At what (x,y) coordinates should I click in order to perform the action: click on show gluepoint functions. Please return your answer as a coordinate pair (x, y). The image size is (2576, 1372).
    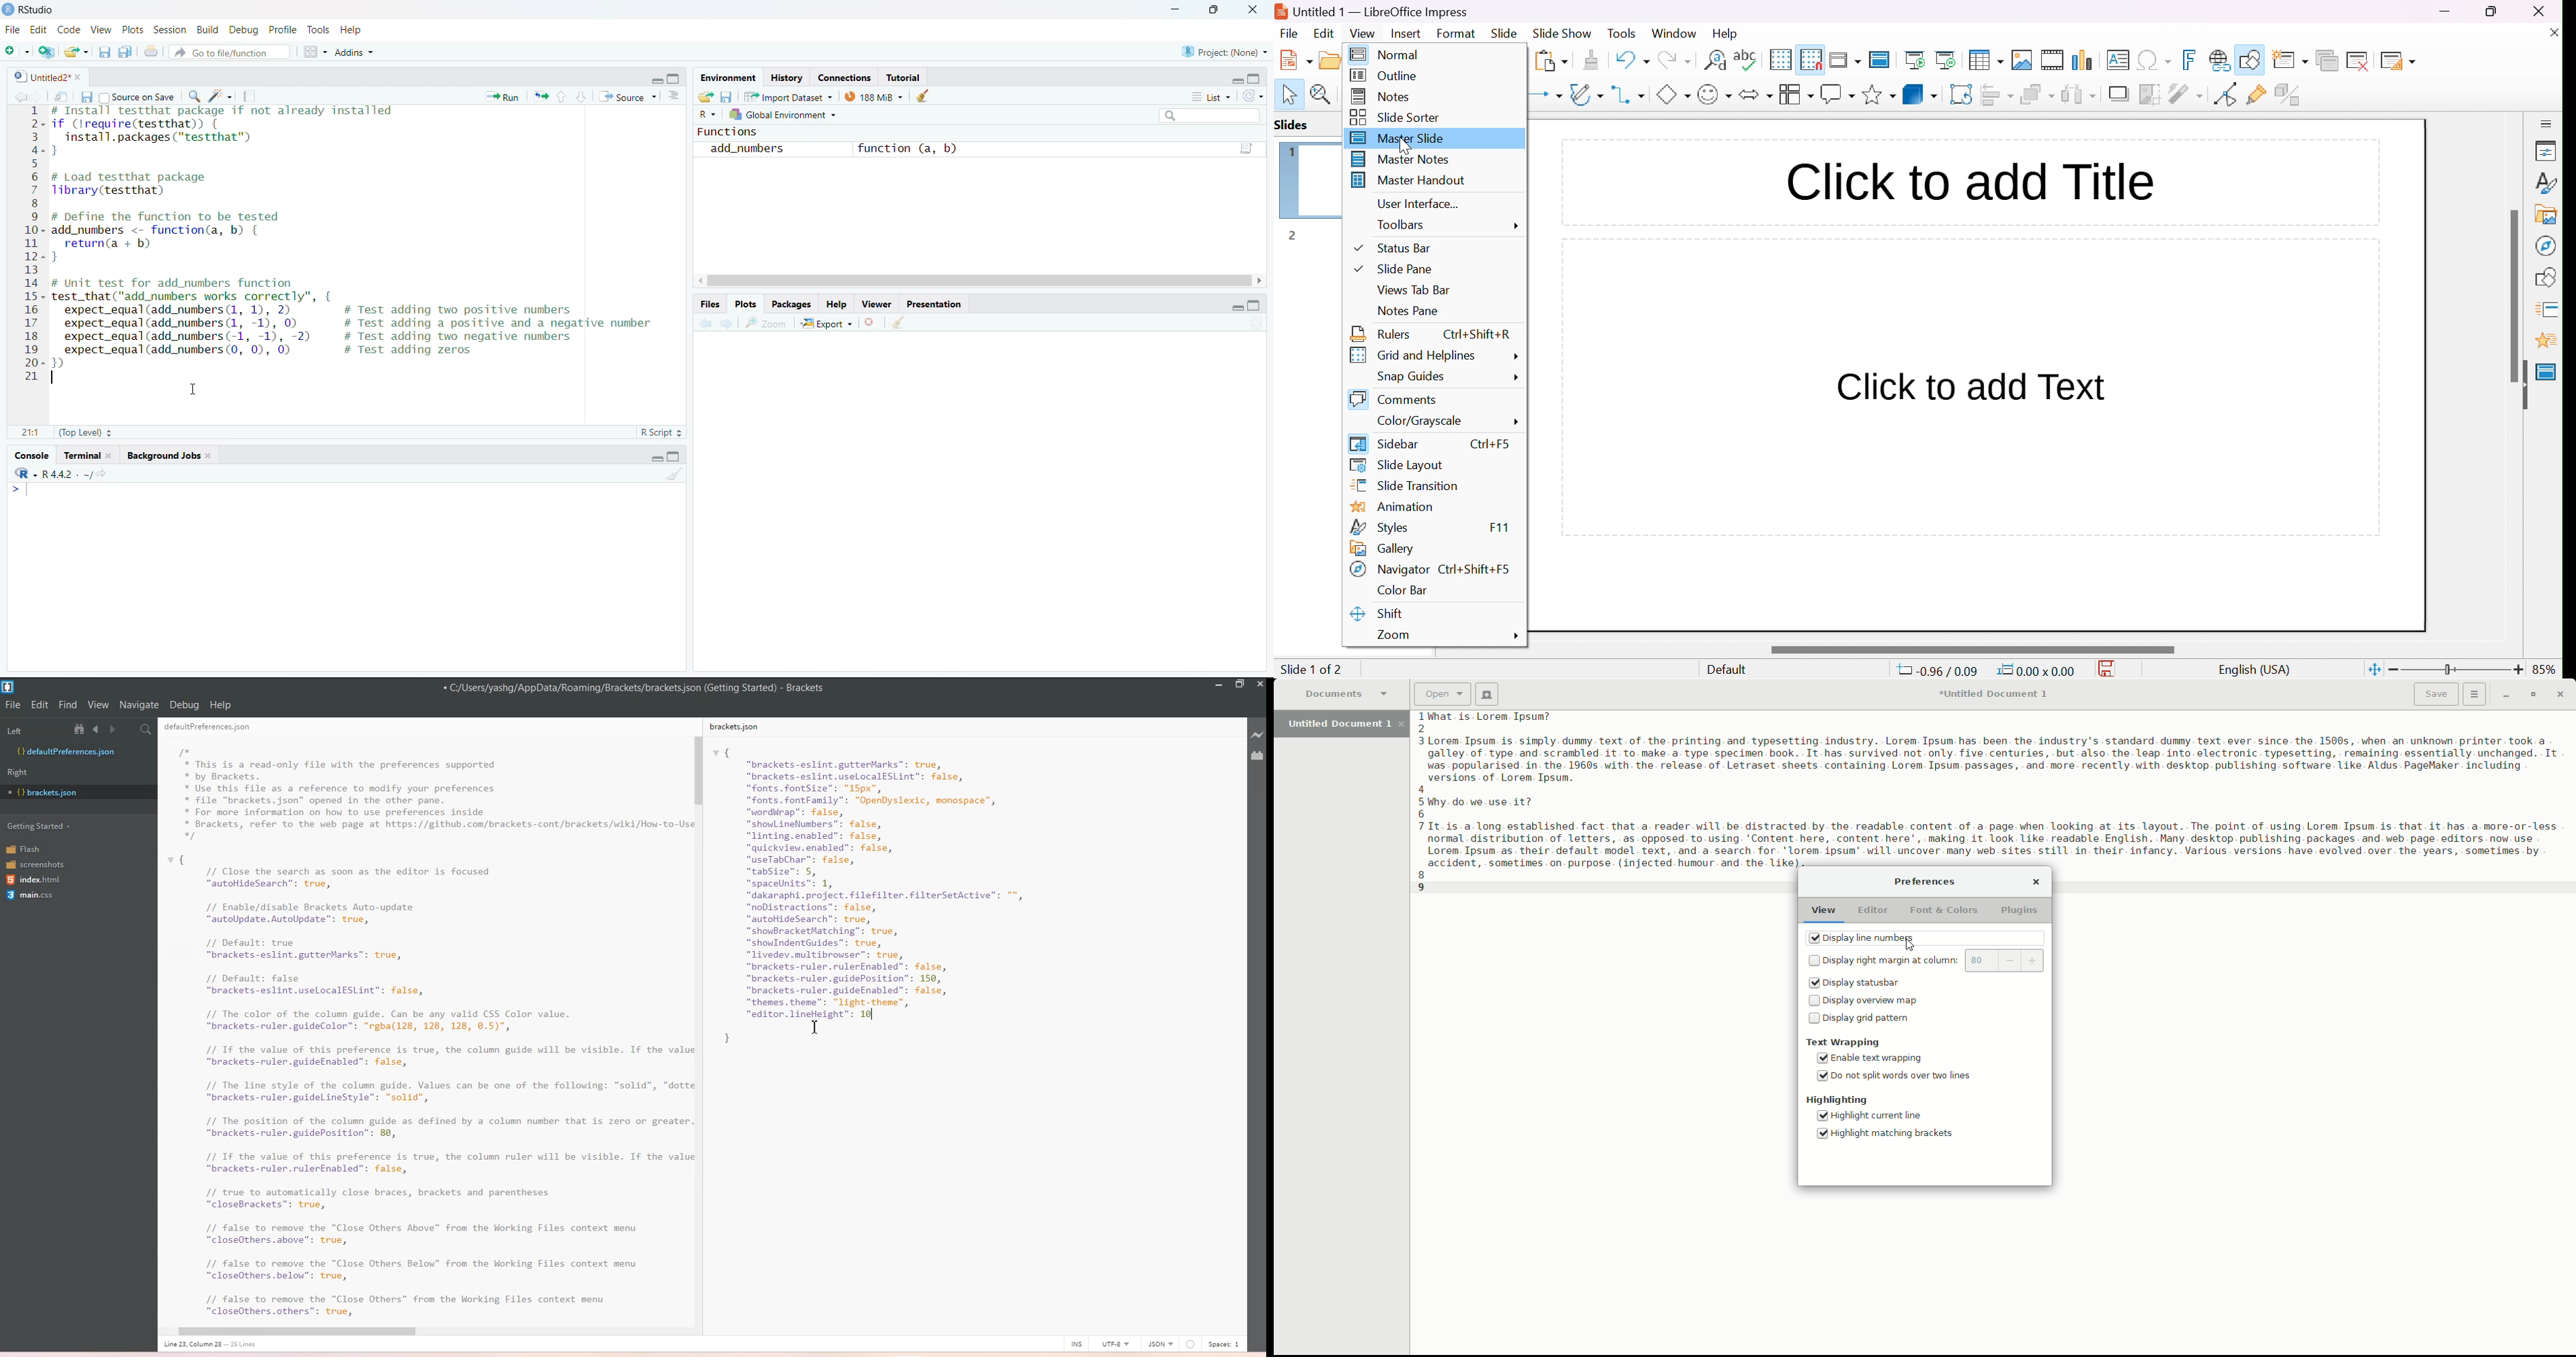
    Looking at the image, I should click on (2257, 95).